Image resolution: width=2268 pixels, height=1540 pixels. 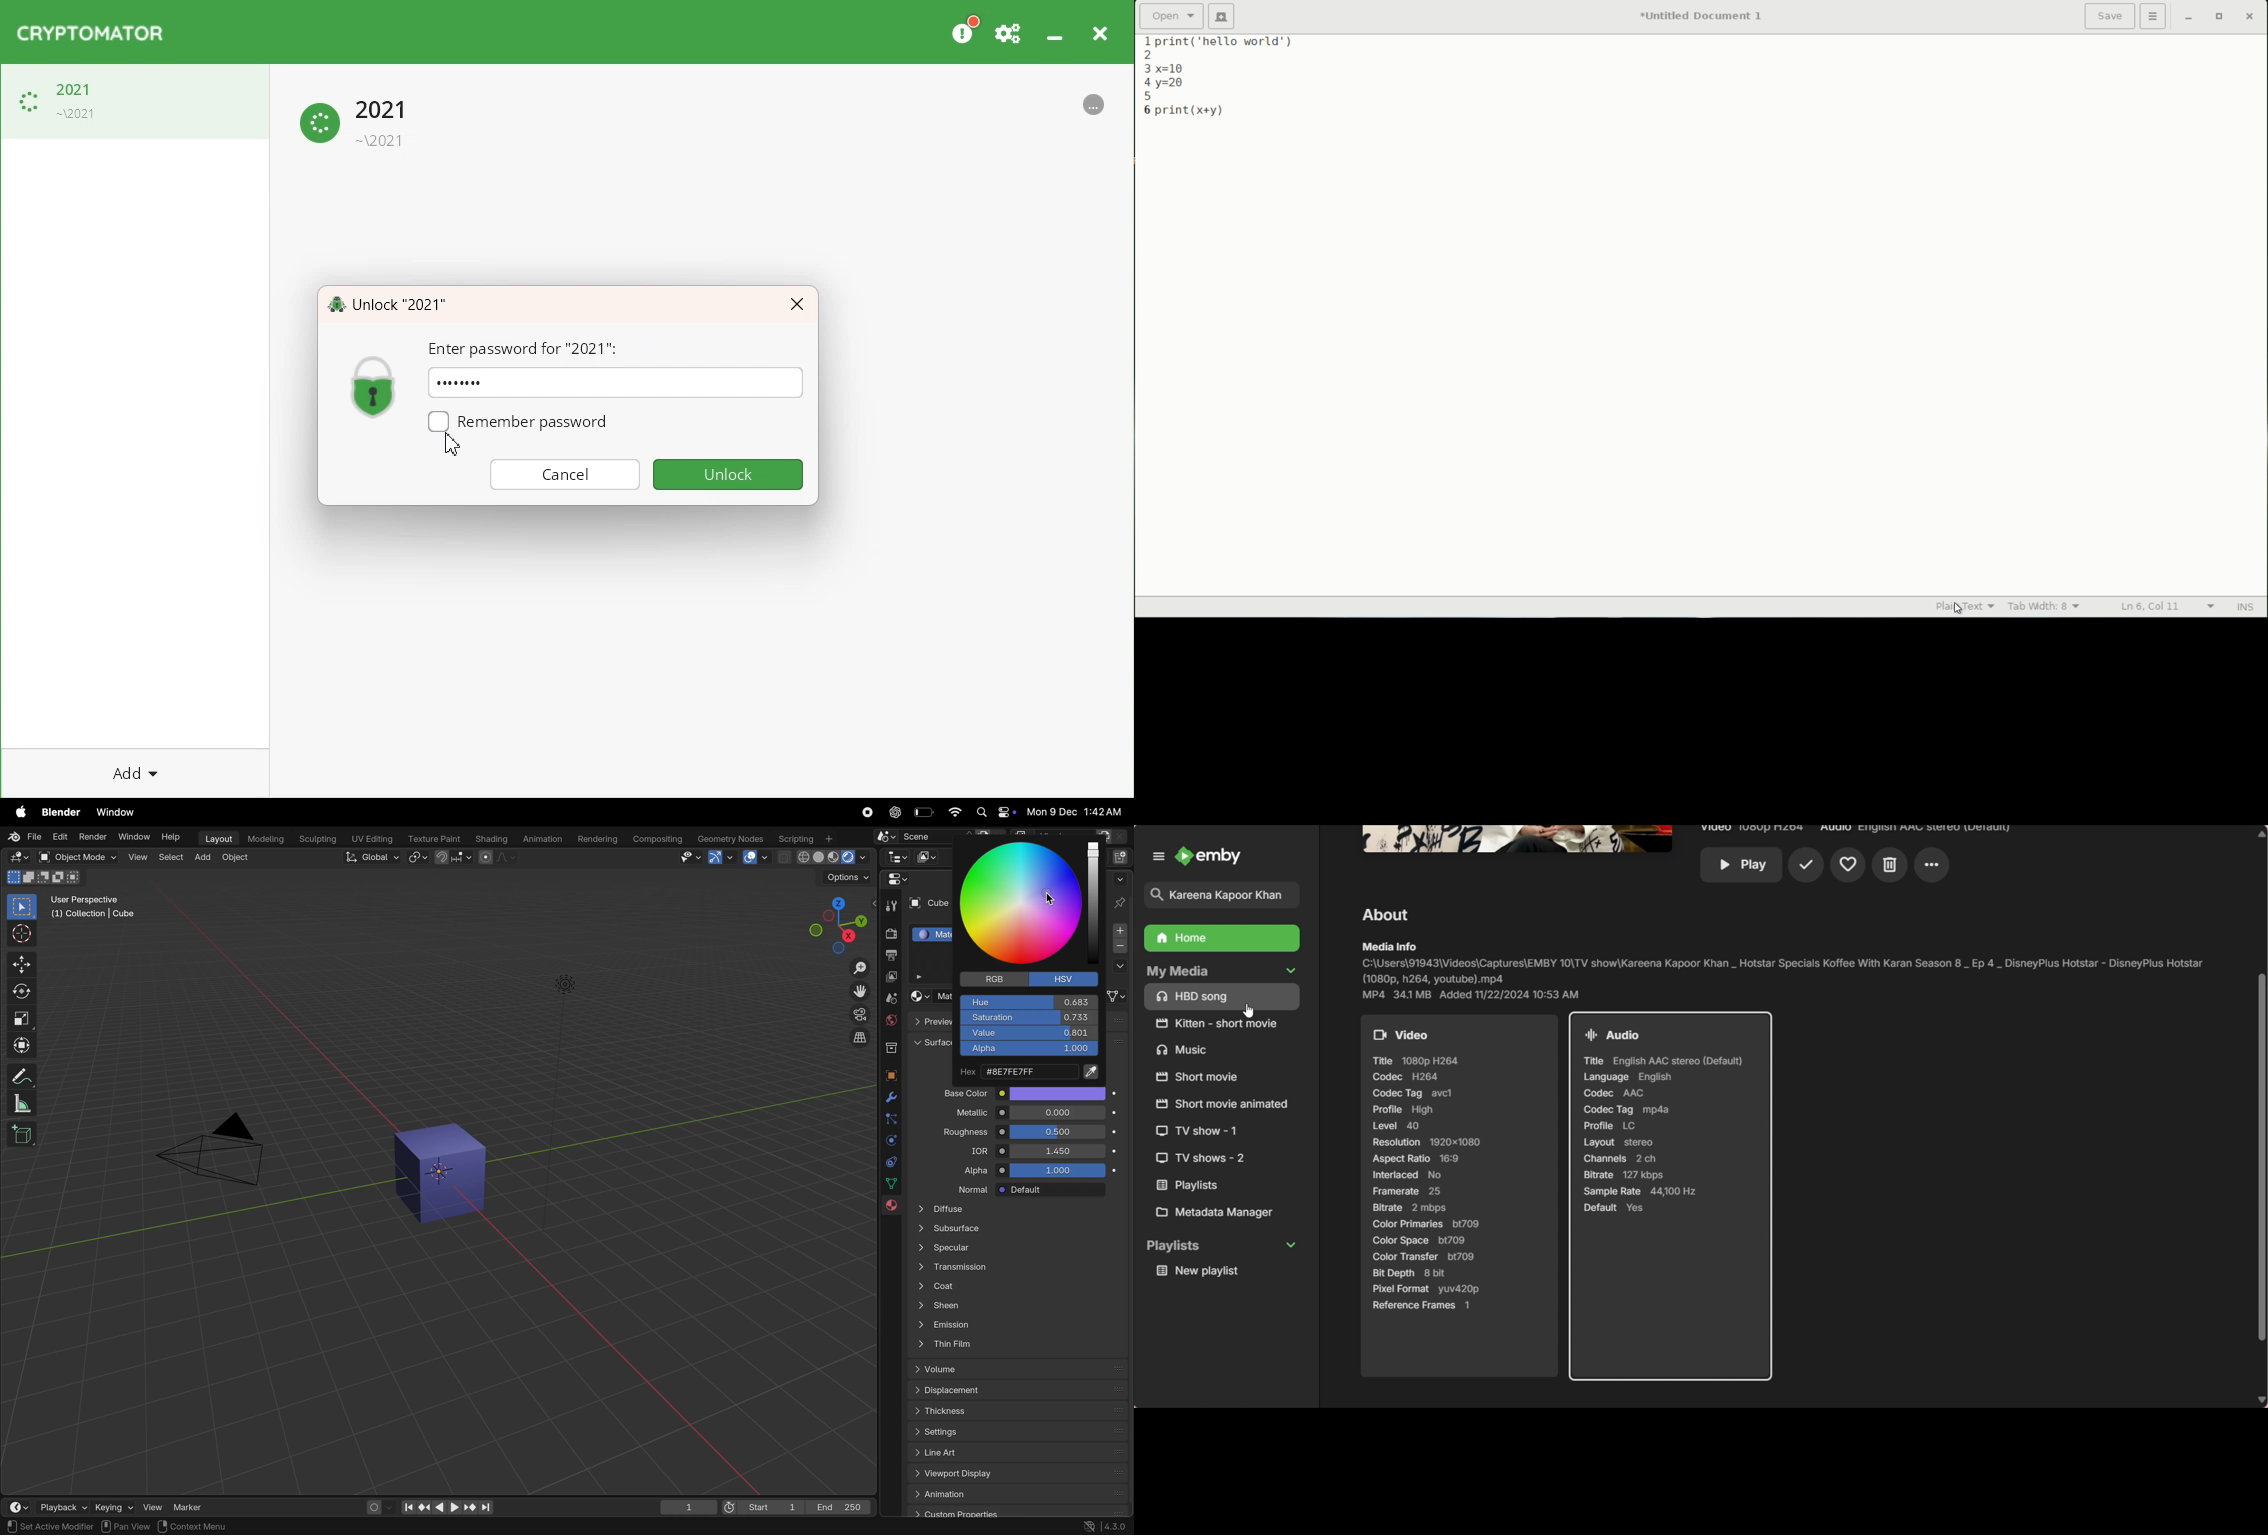 What do you see at coordinates (1119, 967) in the screenshot?
I see `options` at bounding box center [1119, 967].